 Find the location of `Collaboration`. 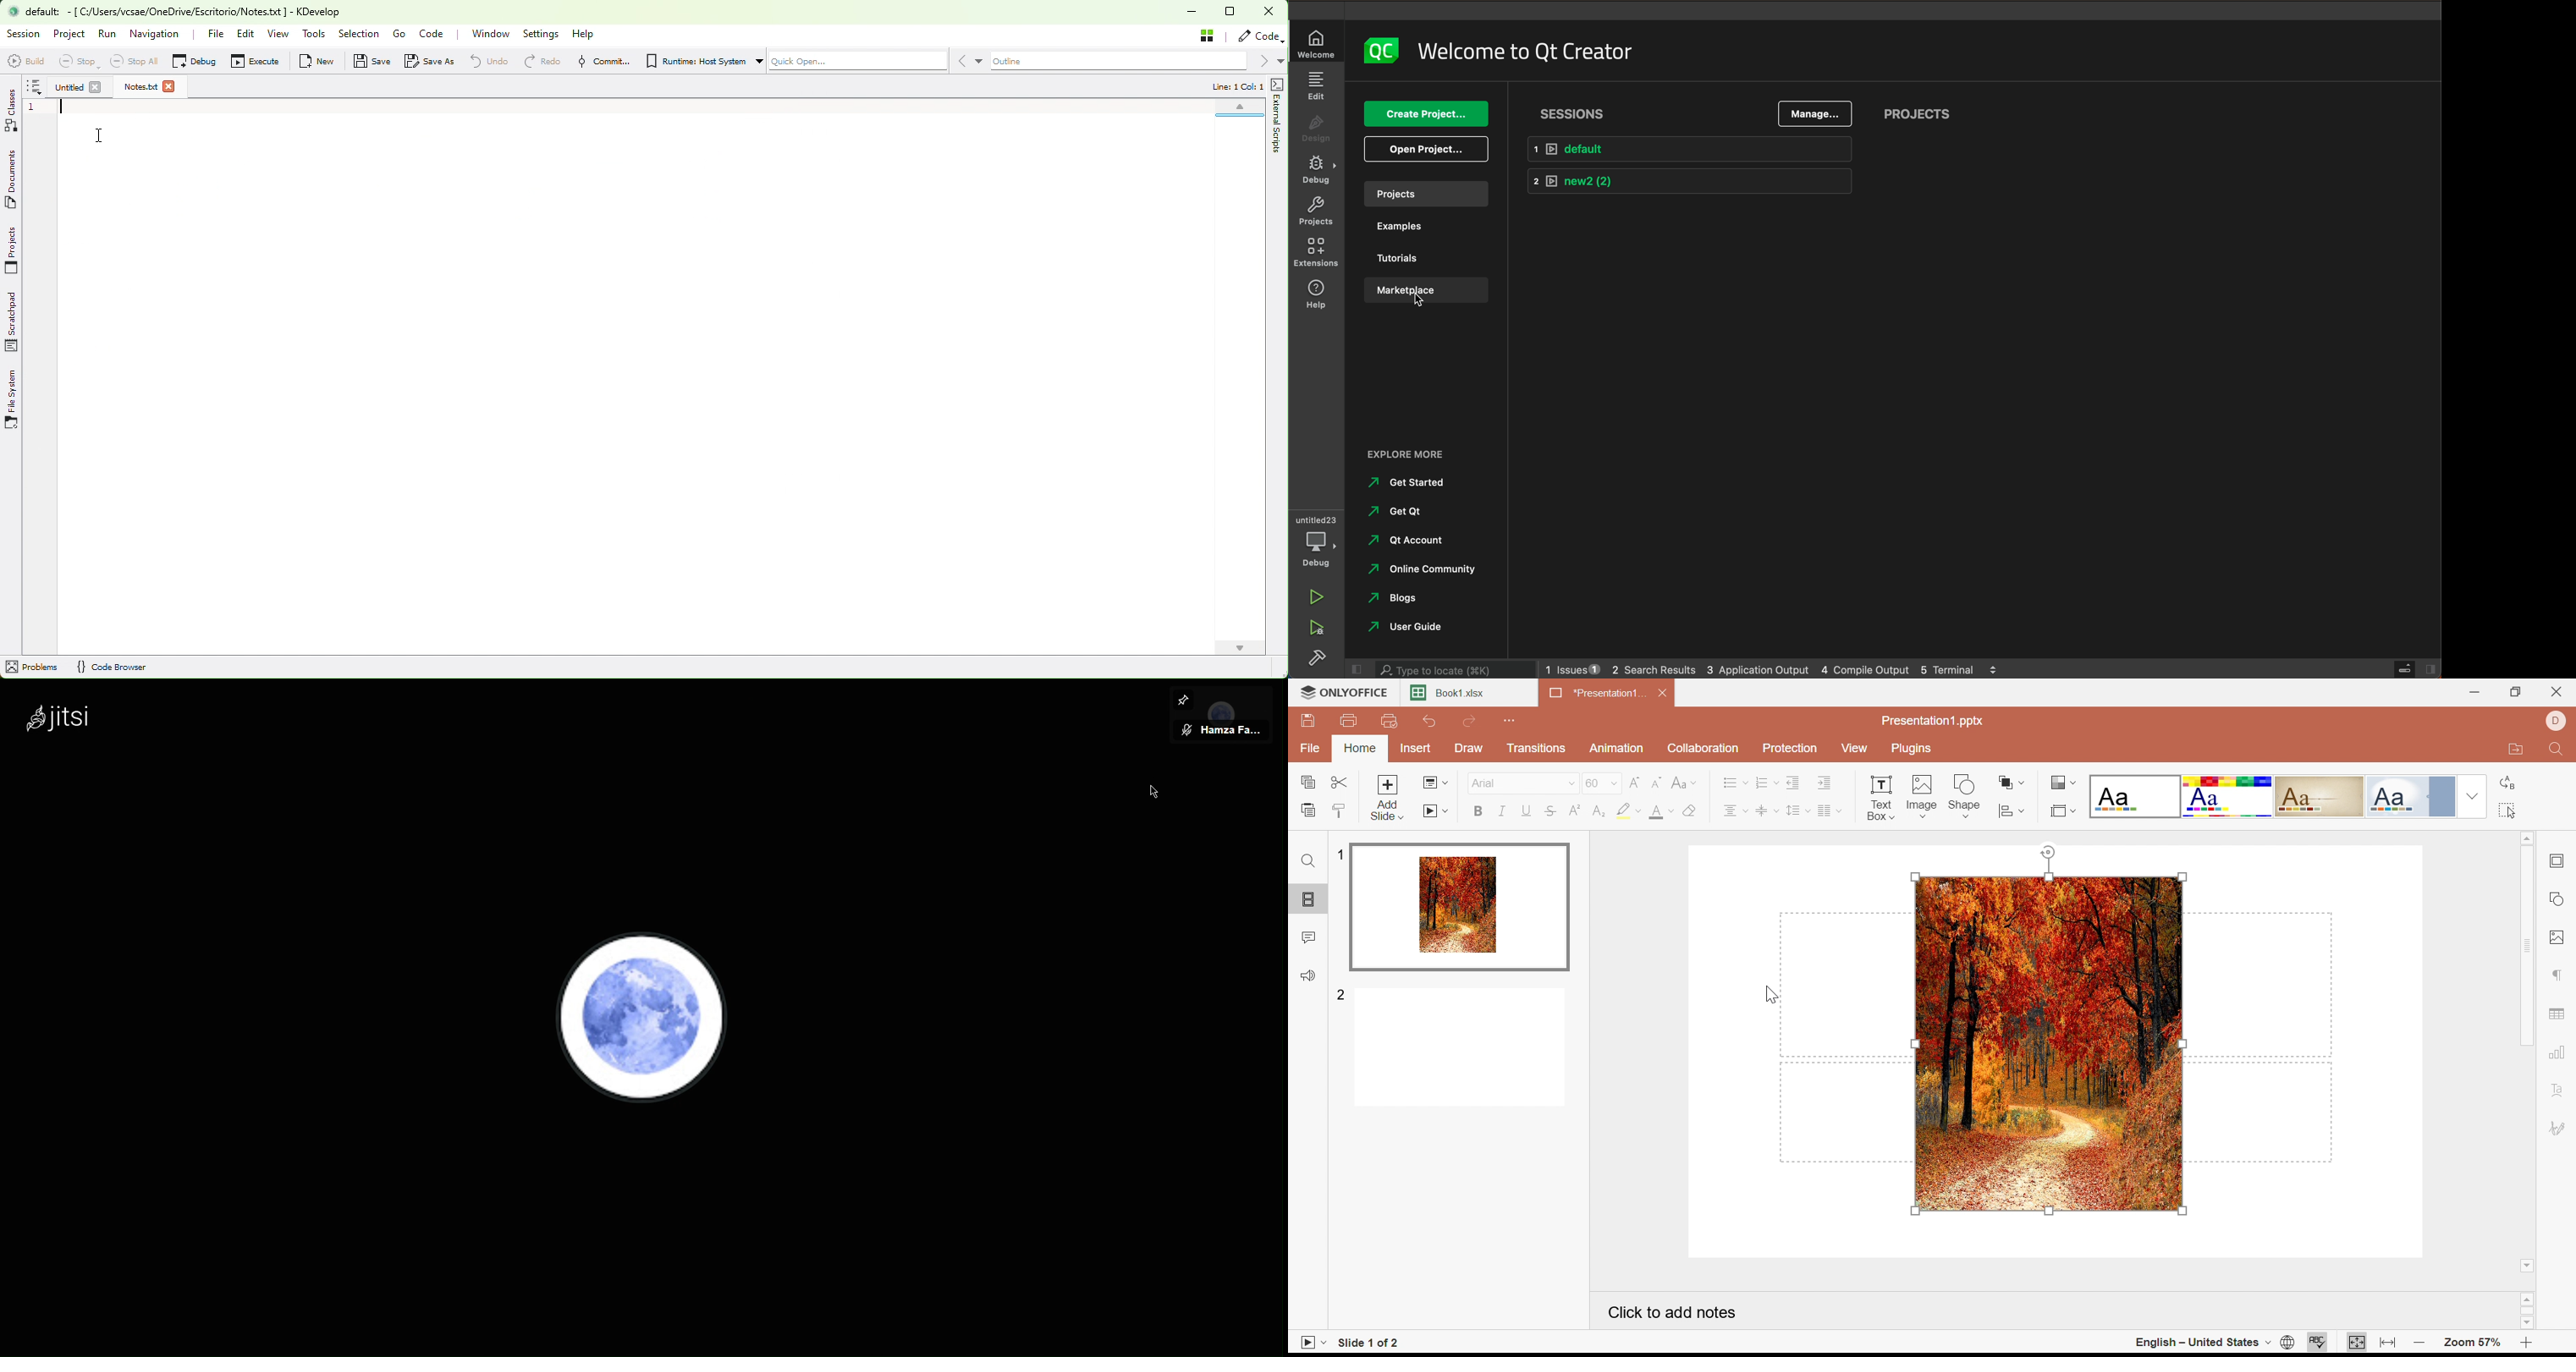

Collaboration is located at coordinates (1705, 748).